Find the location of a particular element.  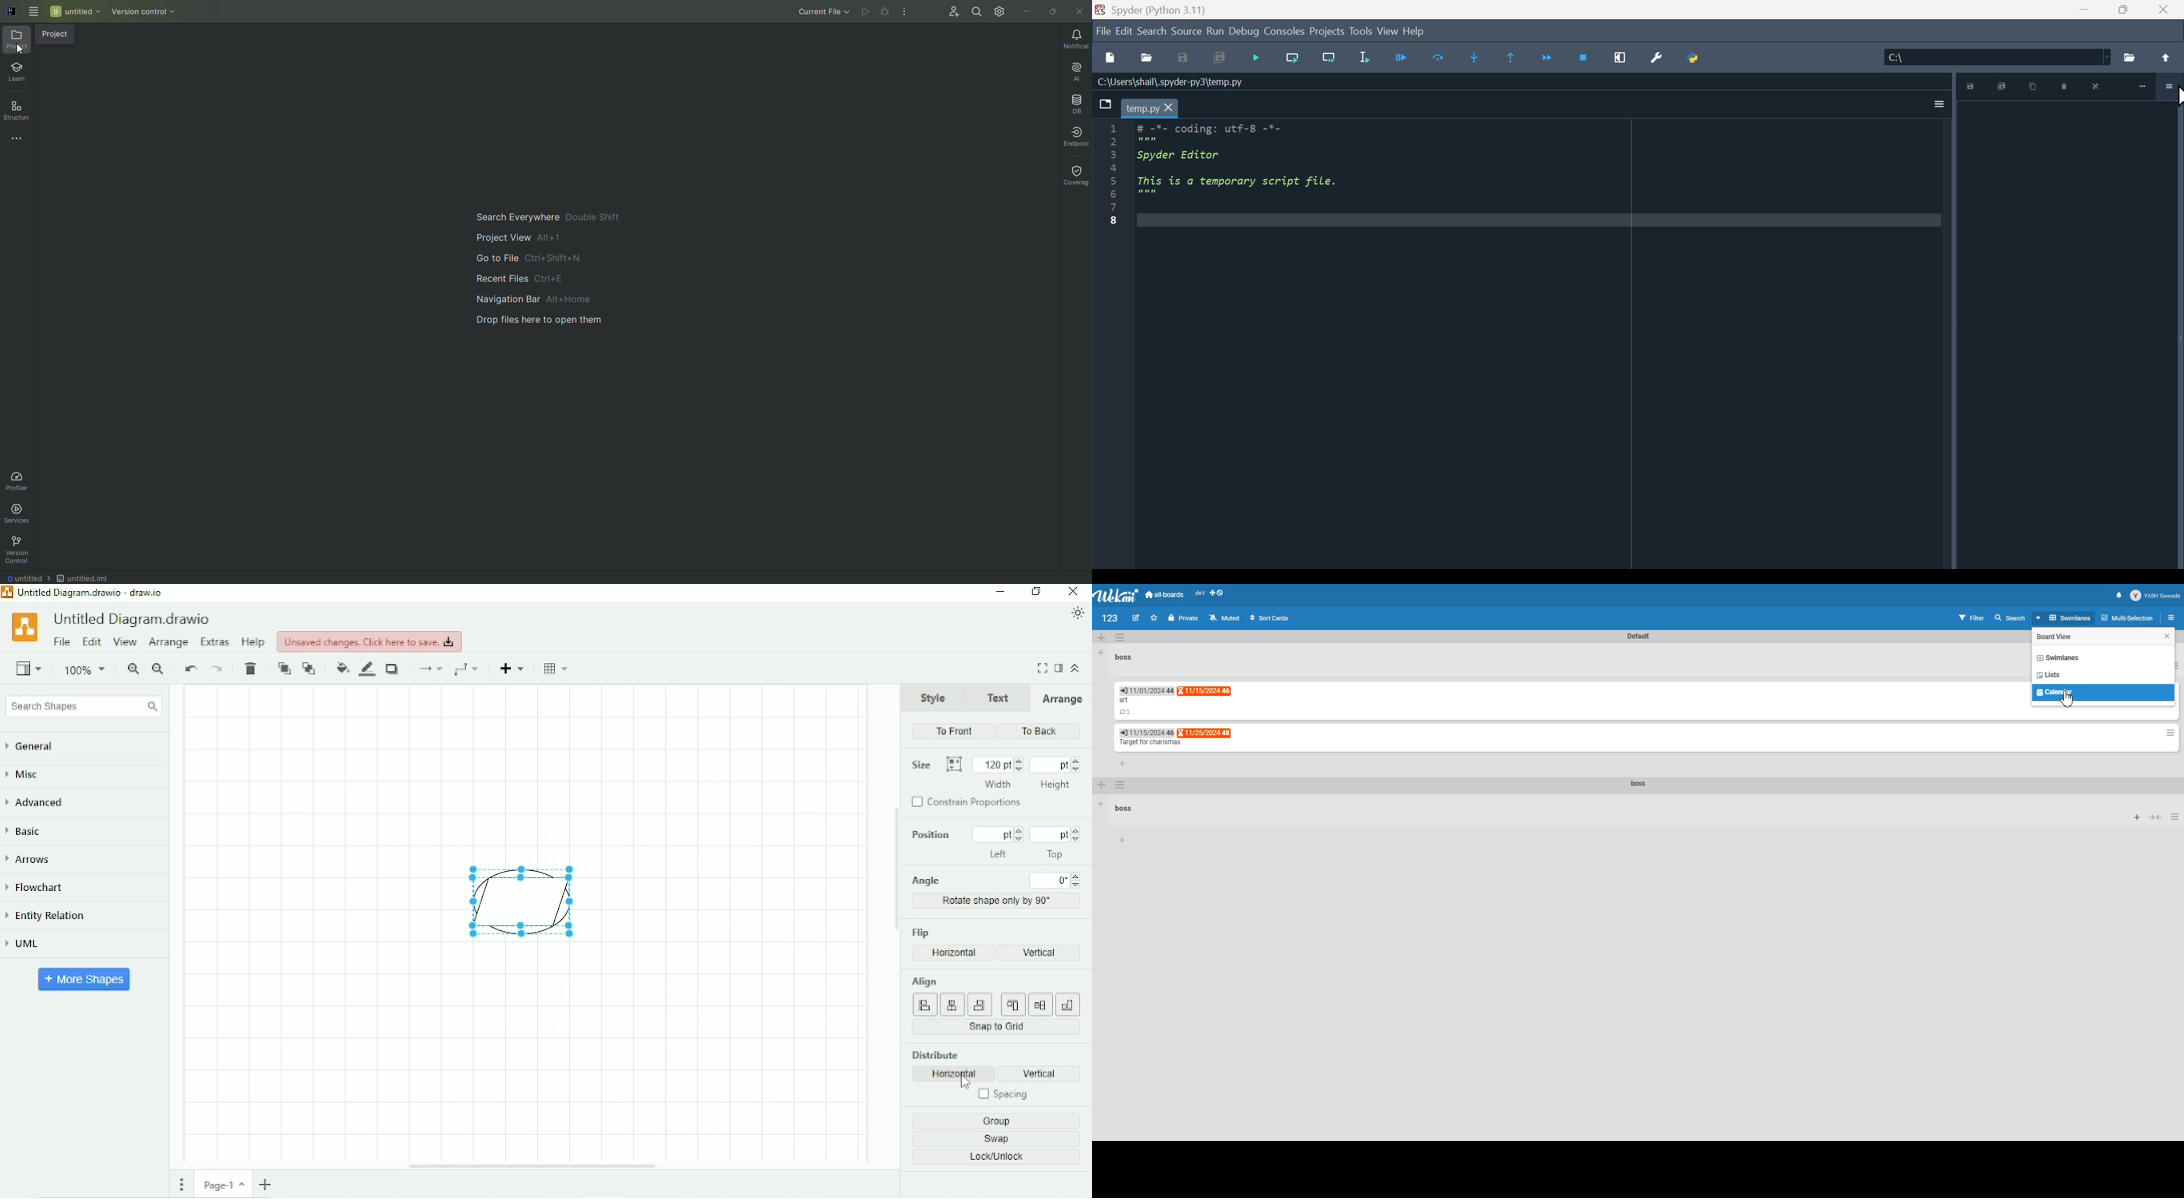

line number is located at coordinates (1117, 180).